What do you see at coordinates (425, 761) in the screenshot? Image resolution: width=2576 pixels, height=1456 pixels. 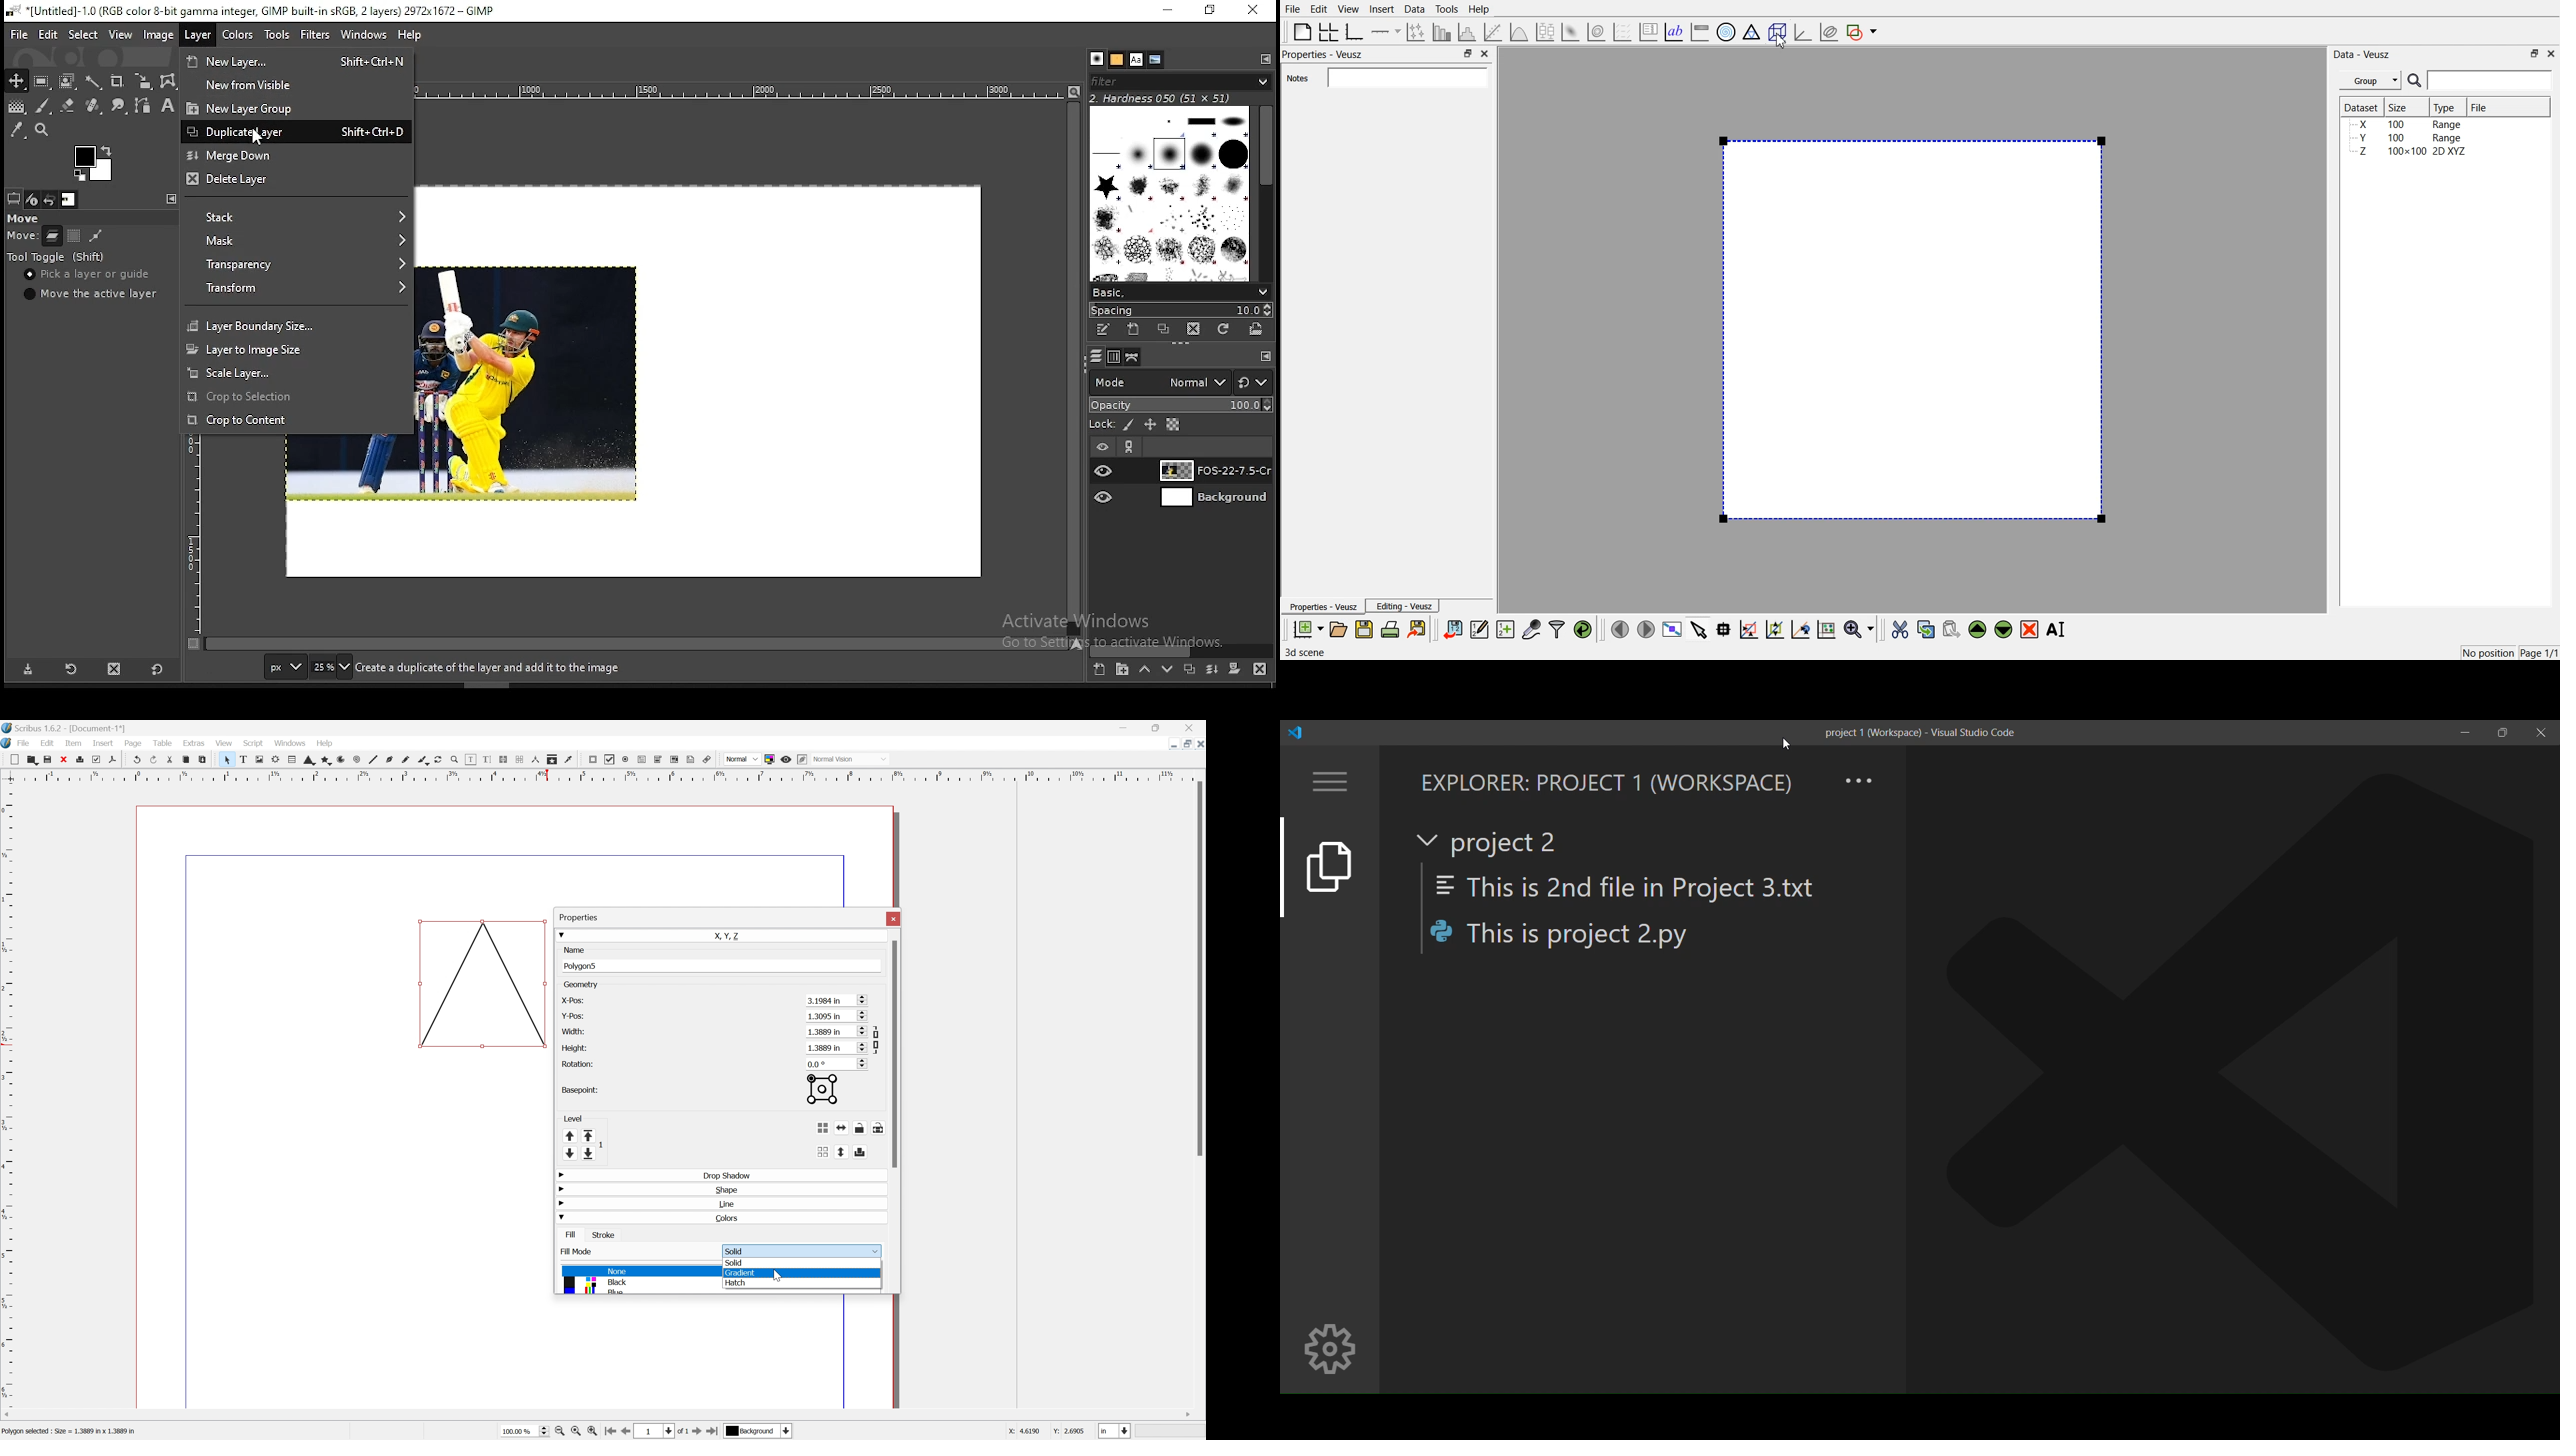 I see `Calligraphic lines` at bounding box center [425, 761].